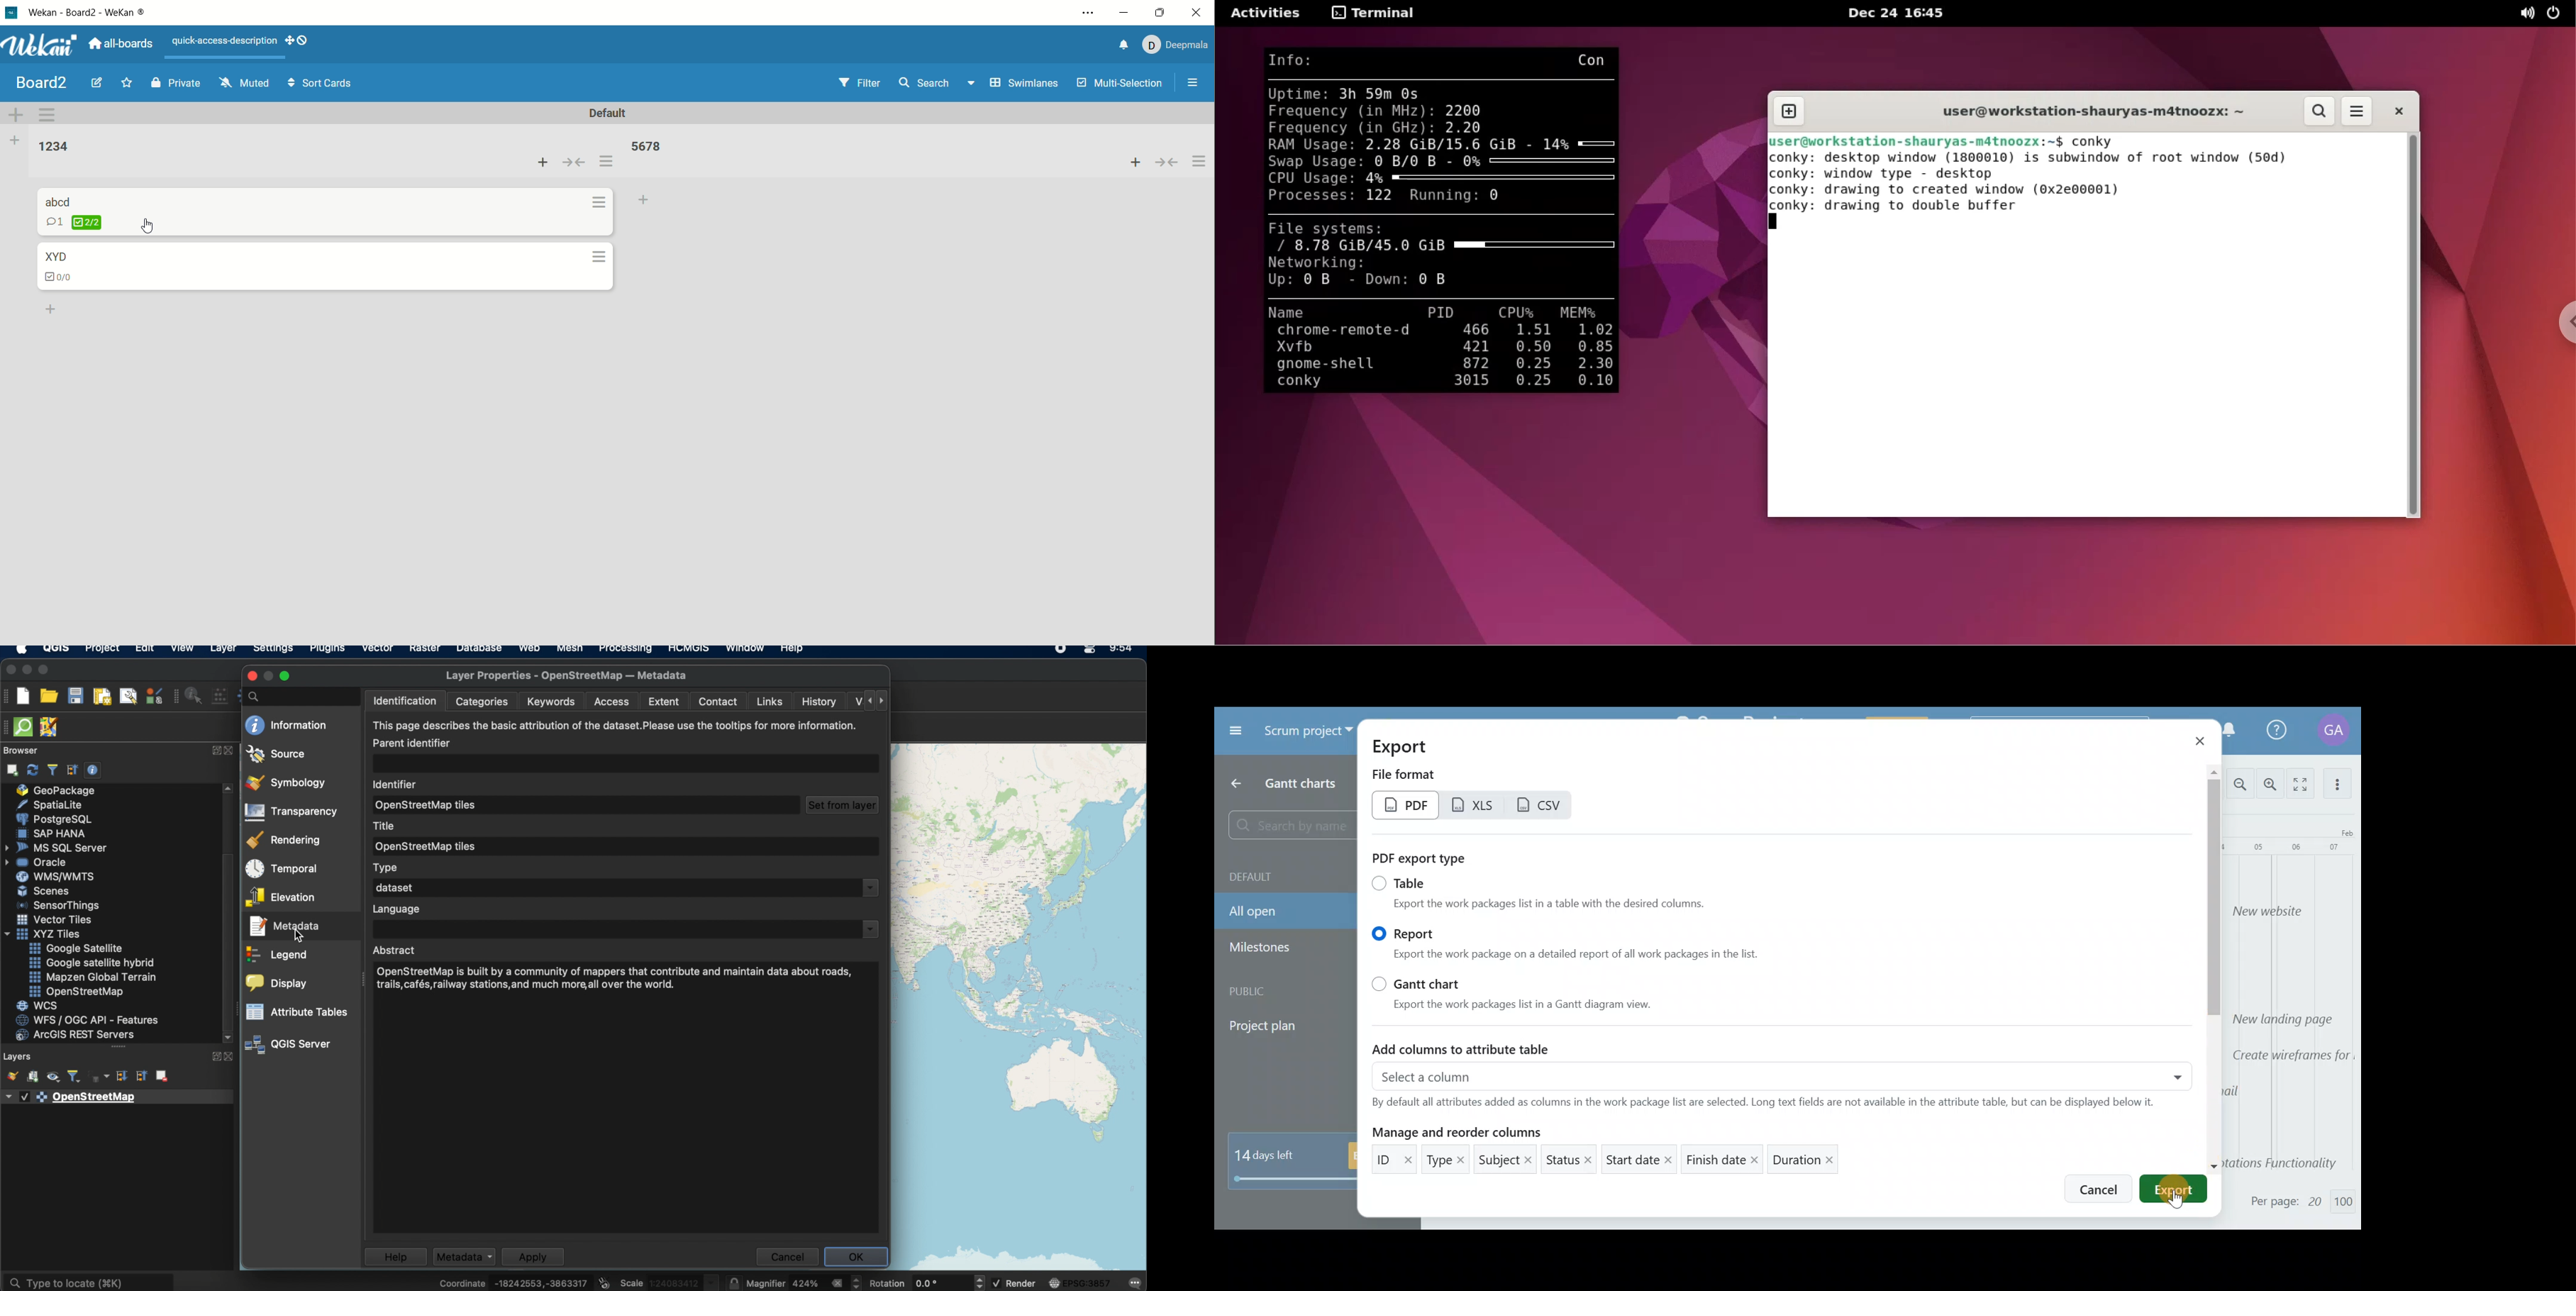 This screenshot has width=2576, height=1316. What do you see at coordinates (1409, 985) in the screenshot?
I see `Gantt chart` at bounding box center [1409, 985].